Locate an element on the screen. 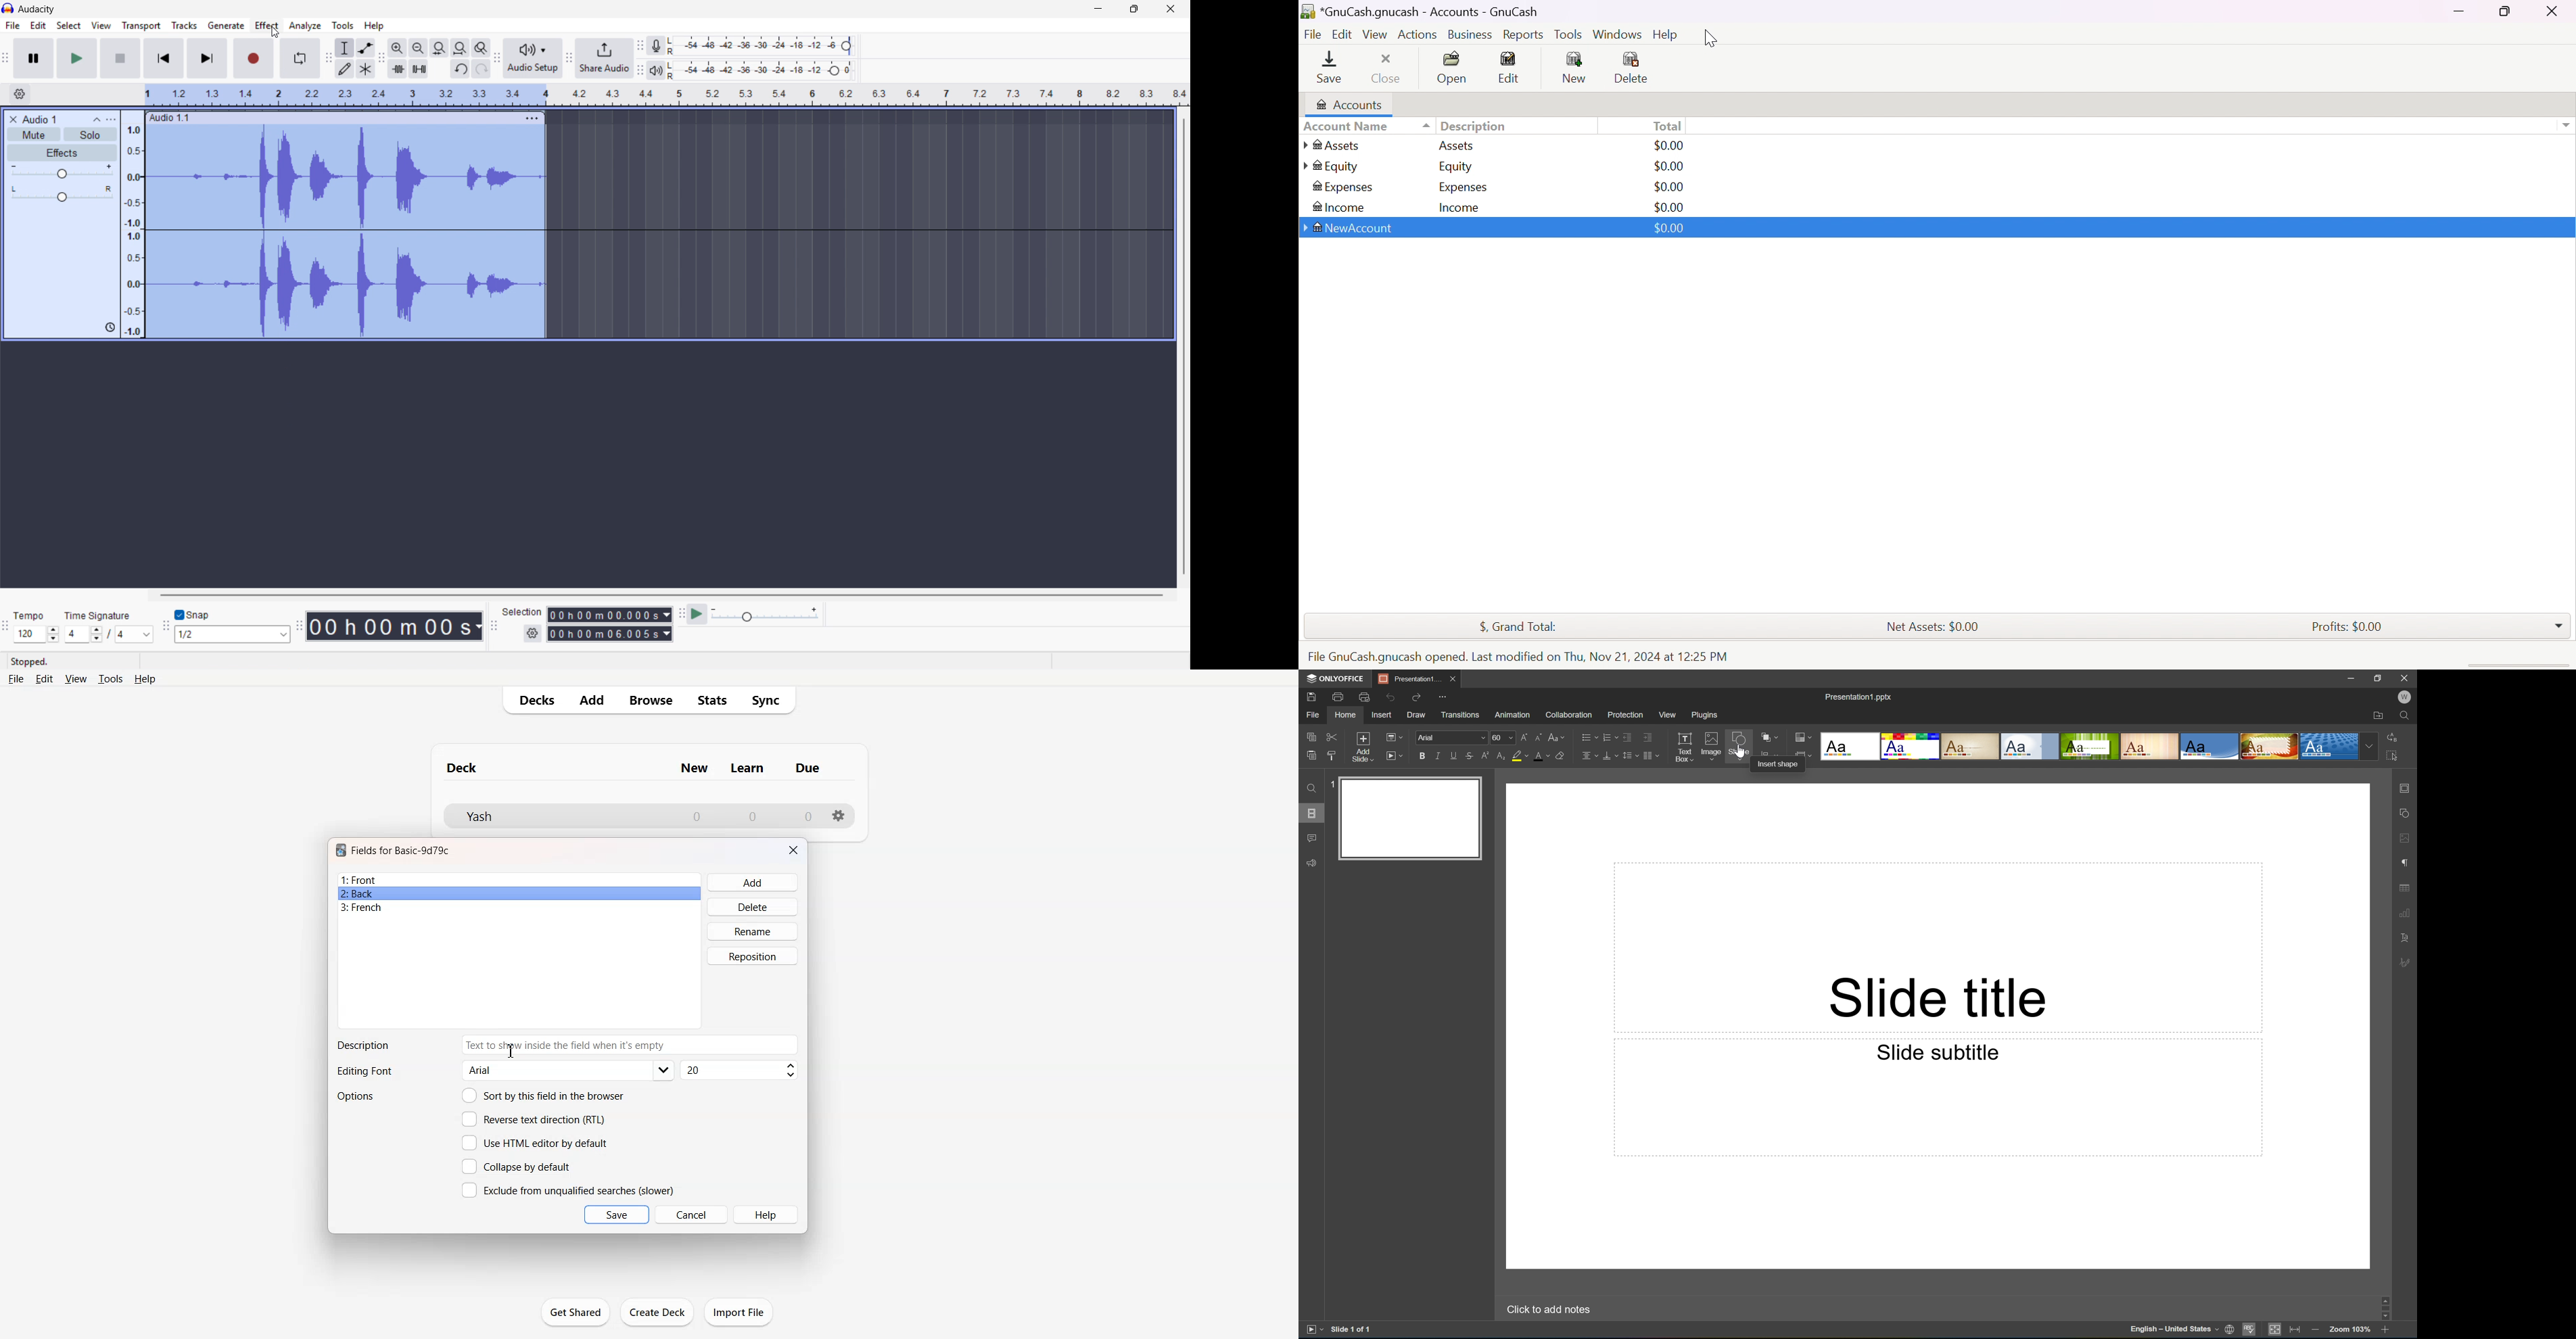  Use HTML editor by default is located at coordinates (534, 1143).